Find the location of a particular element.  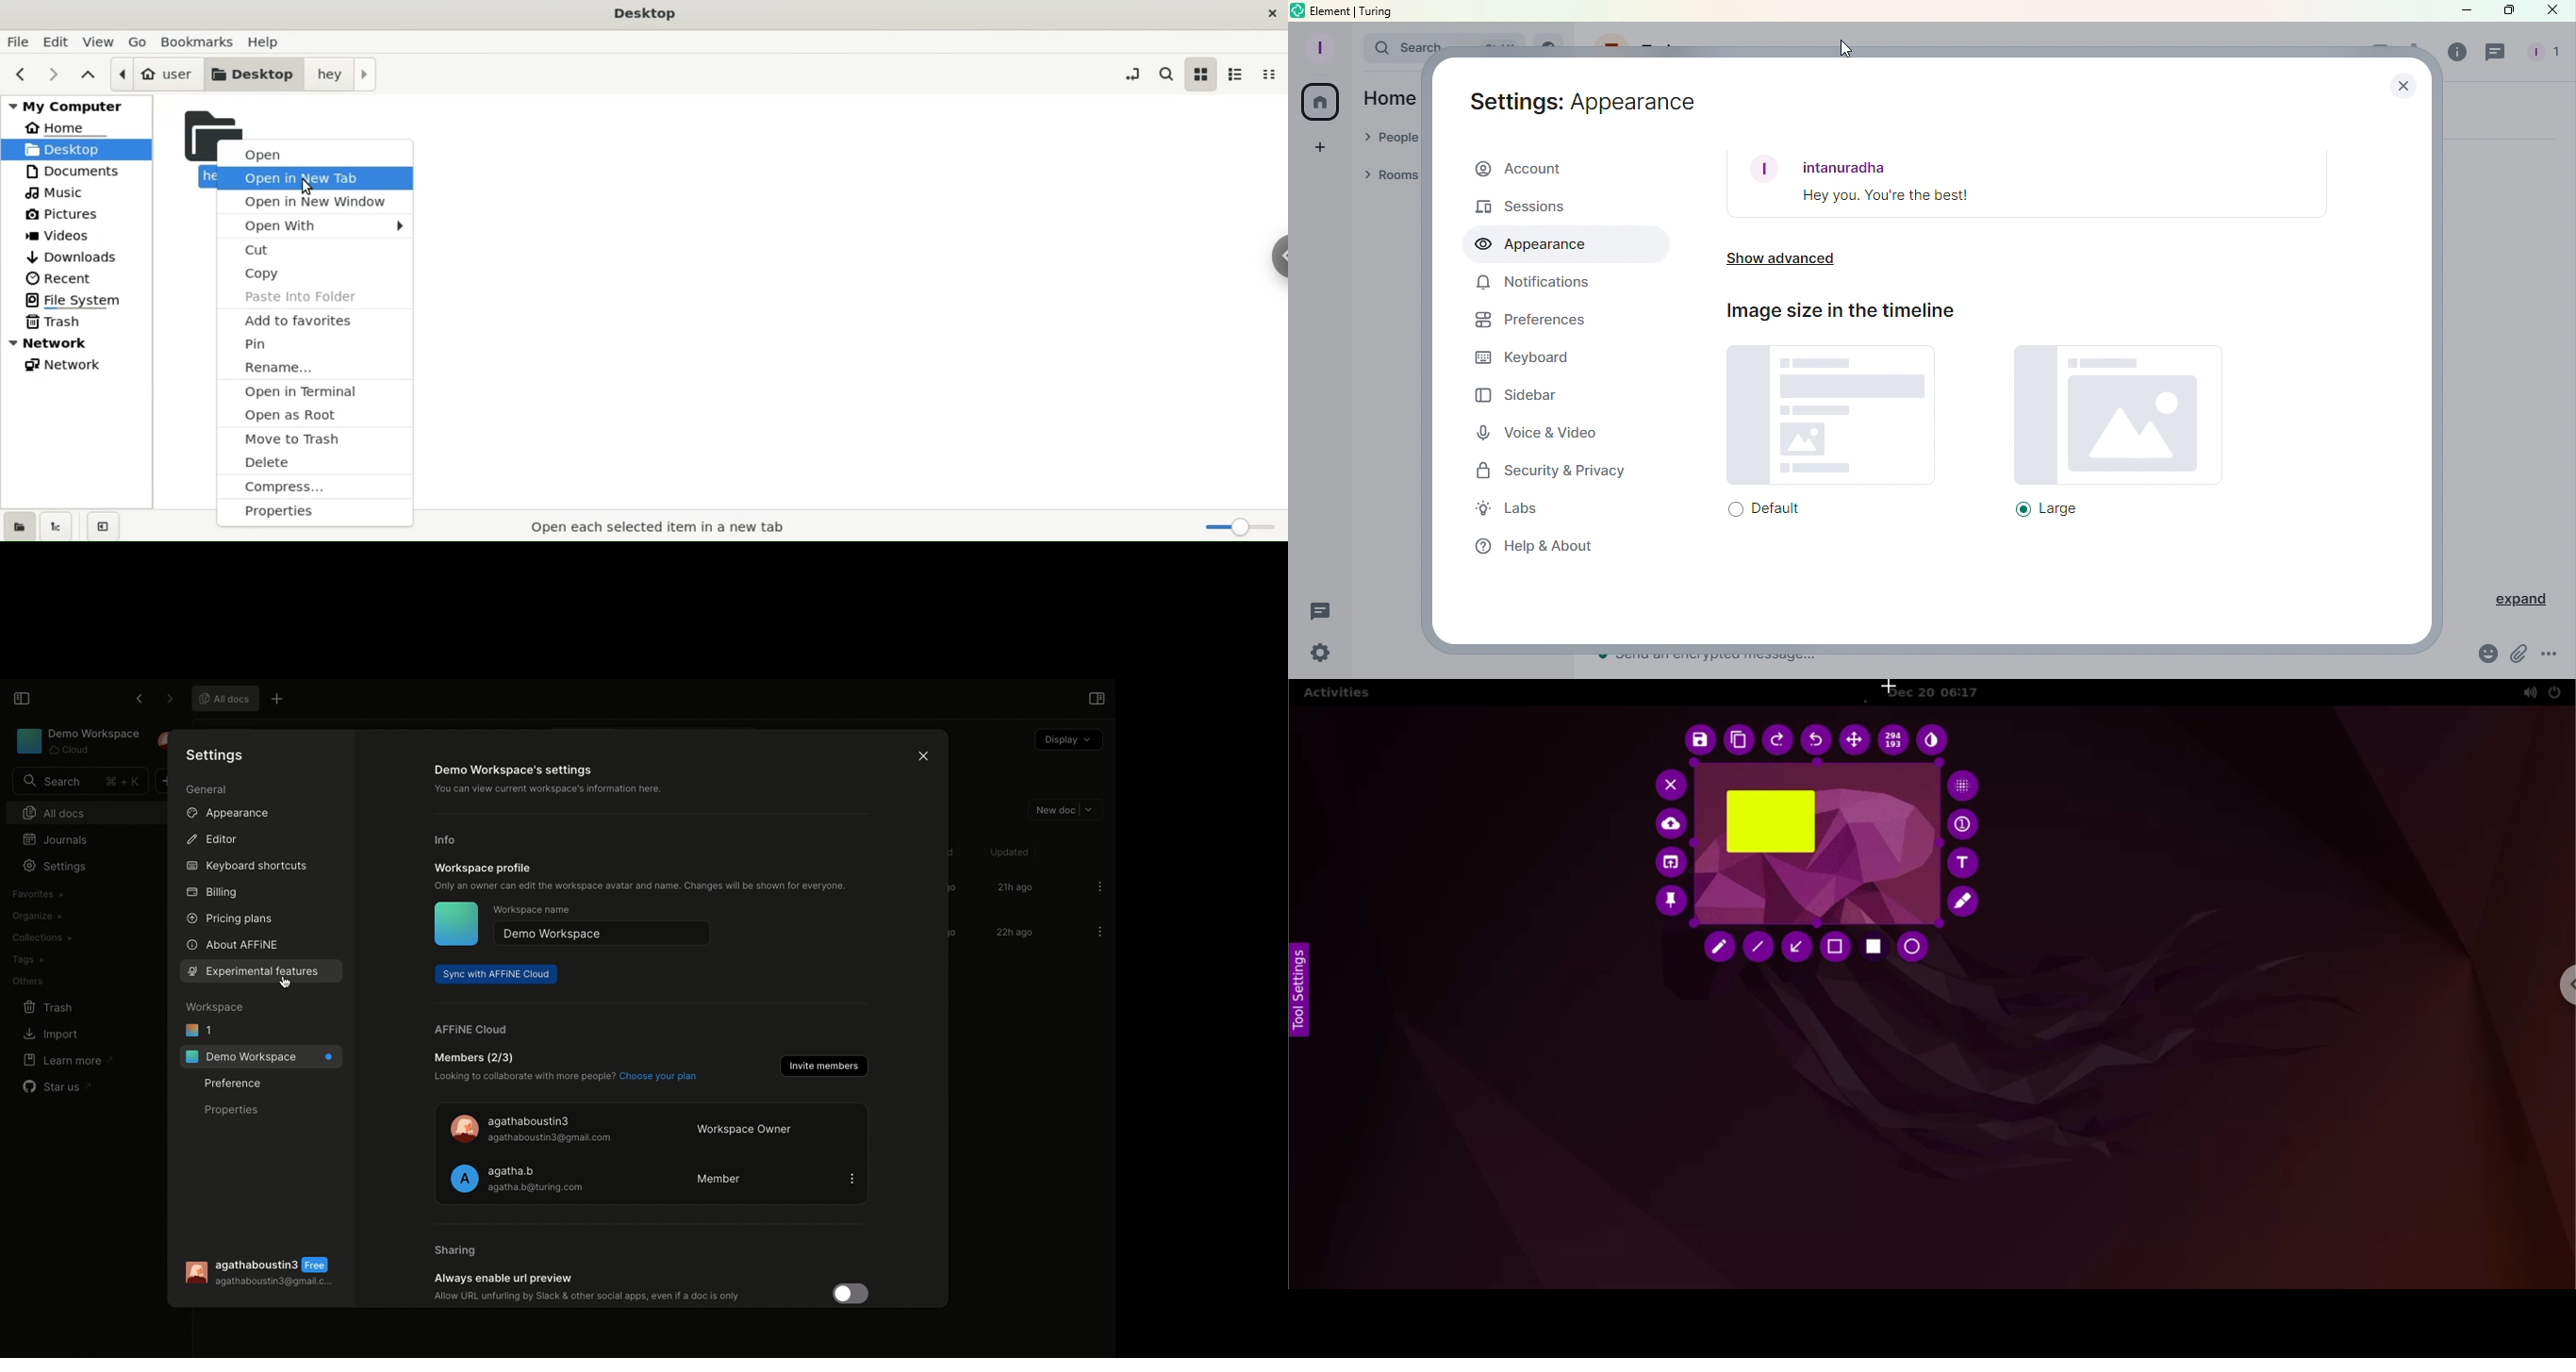

Create workspace is located at coordinates (76, 915).